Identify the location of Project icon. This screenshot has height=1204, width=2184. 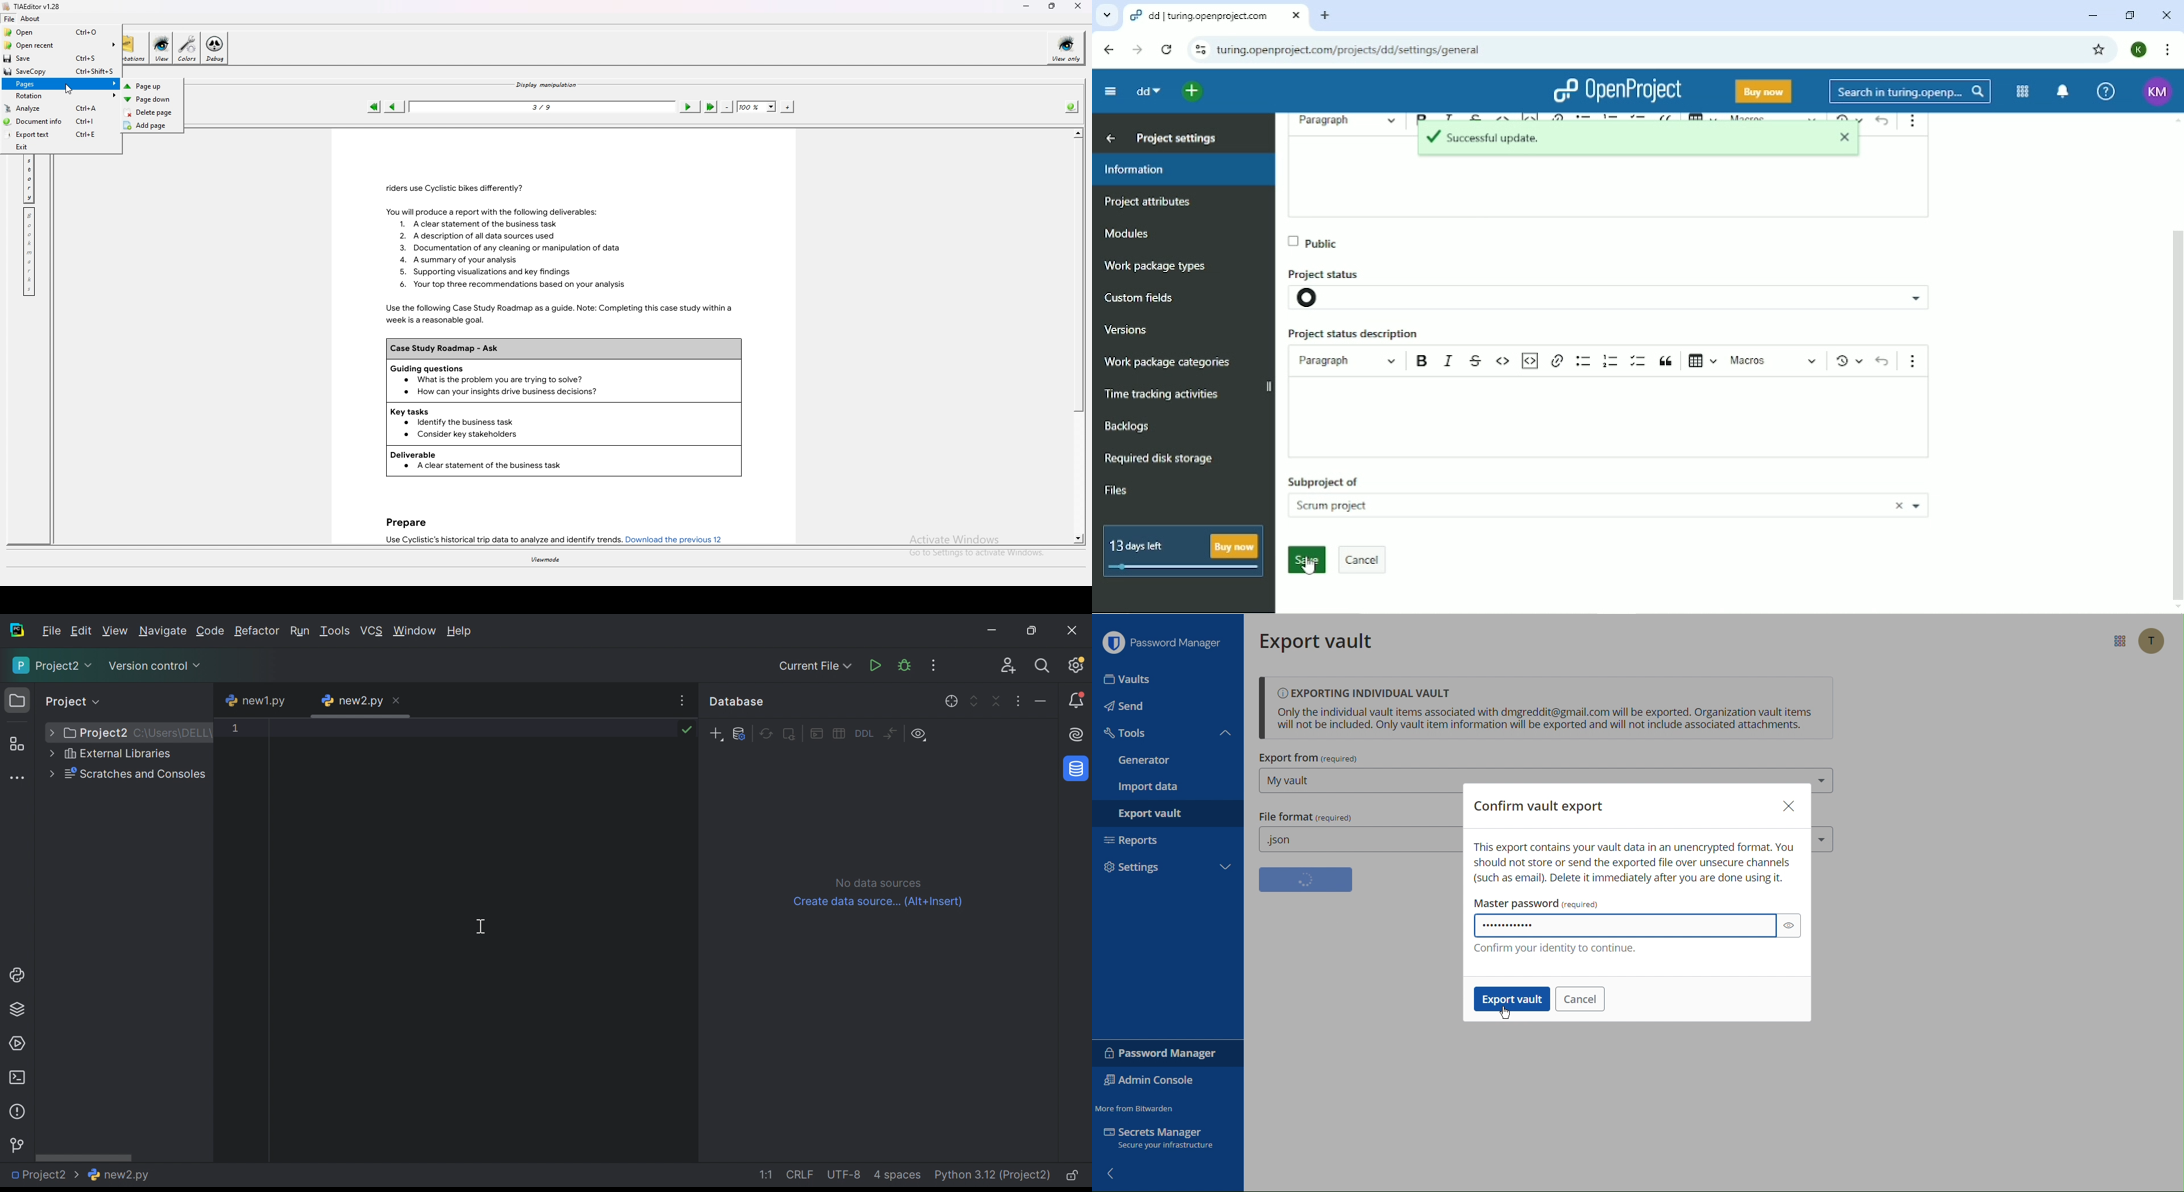
(18, 701).